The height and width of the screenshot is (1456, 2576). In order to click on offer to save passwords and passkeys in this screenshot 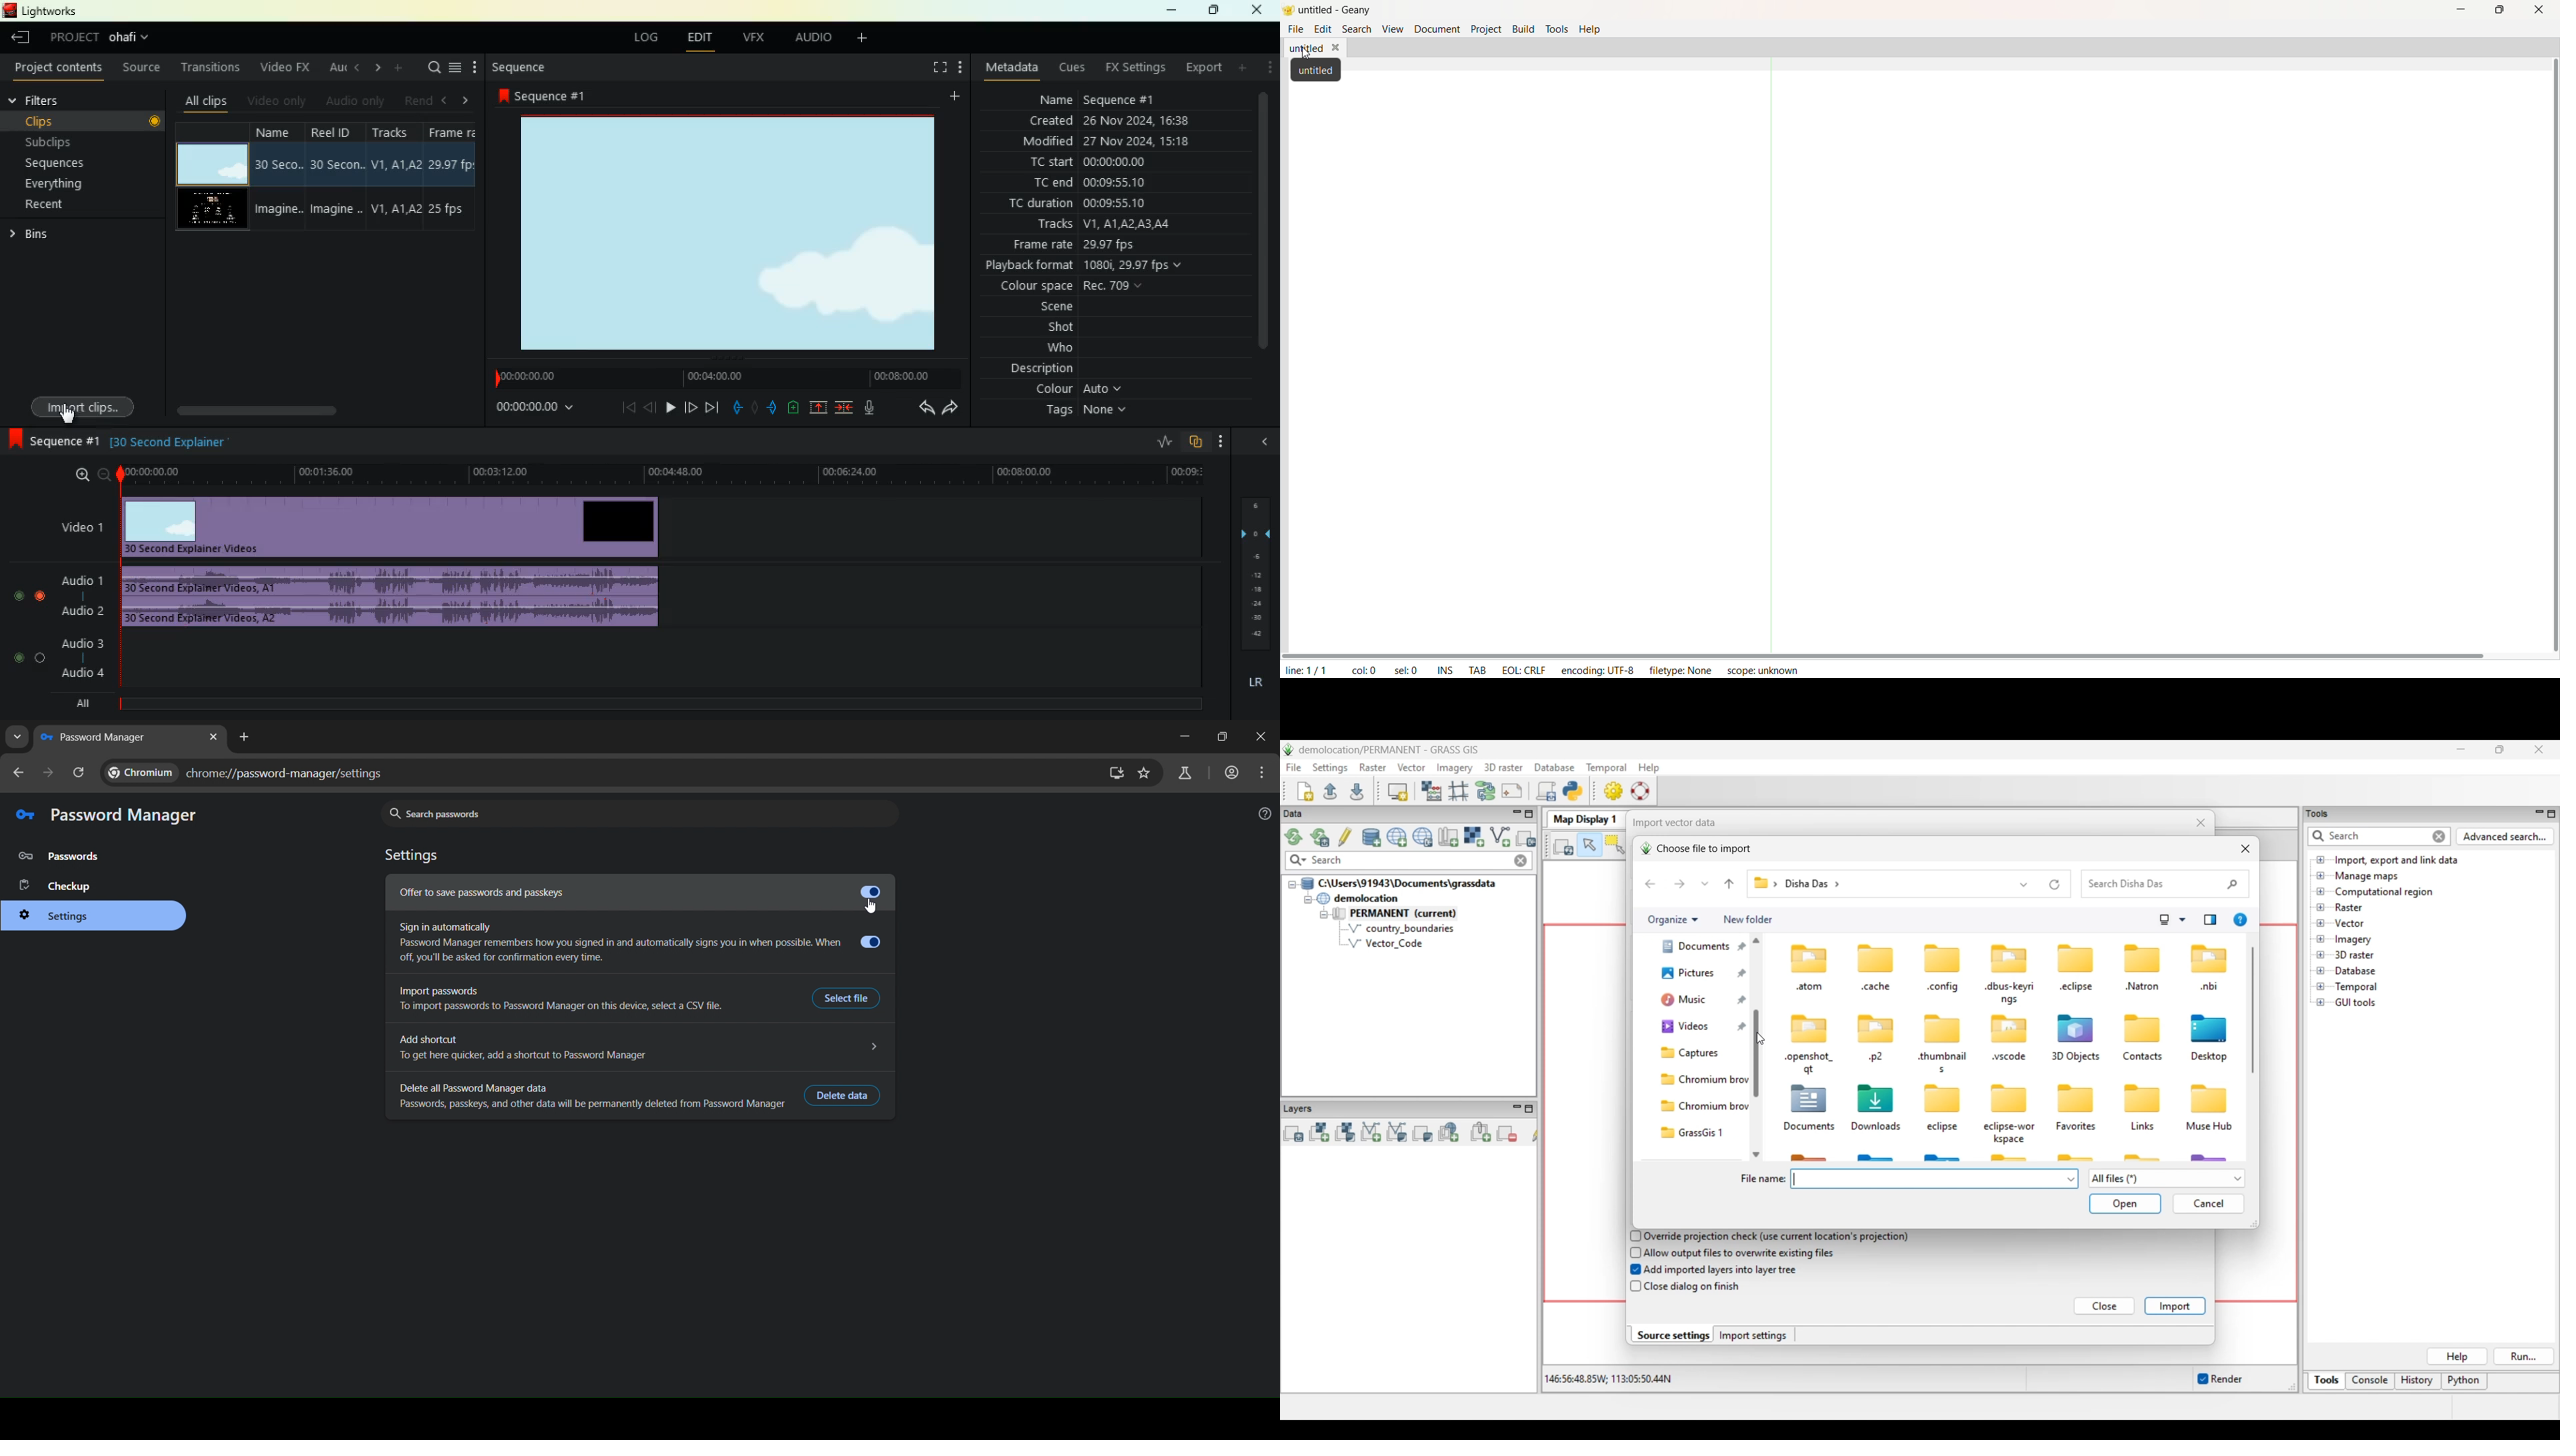, I will do `click(609, 893)`.